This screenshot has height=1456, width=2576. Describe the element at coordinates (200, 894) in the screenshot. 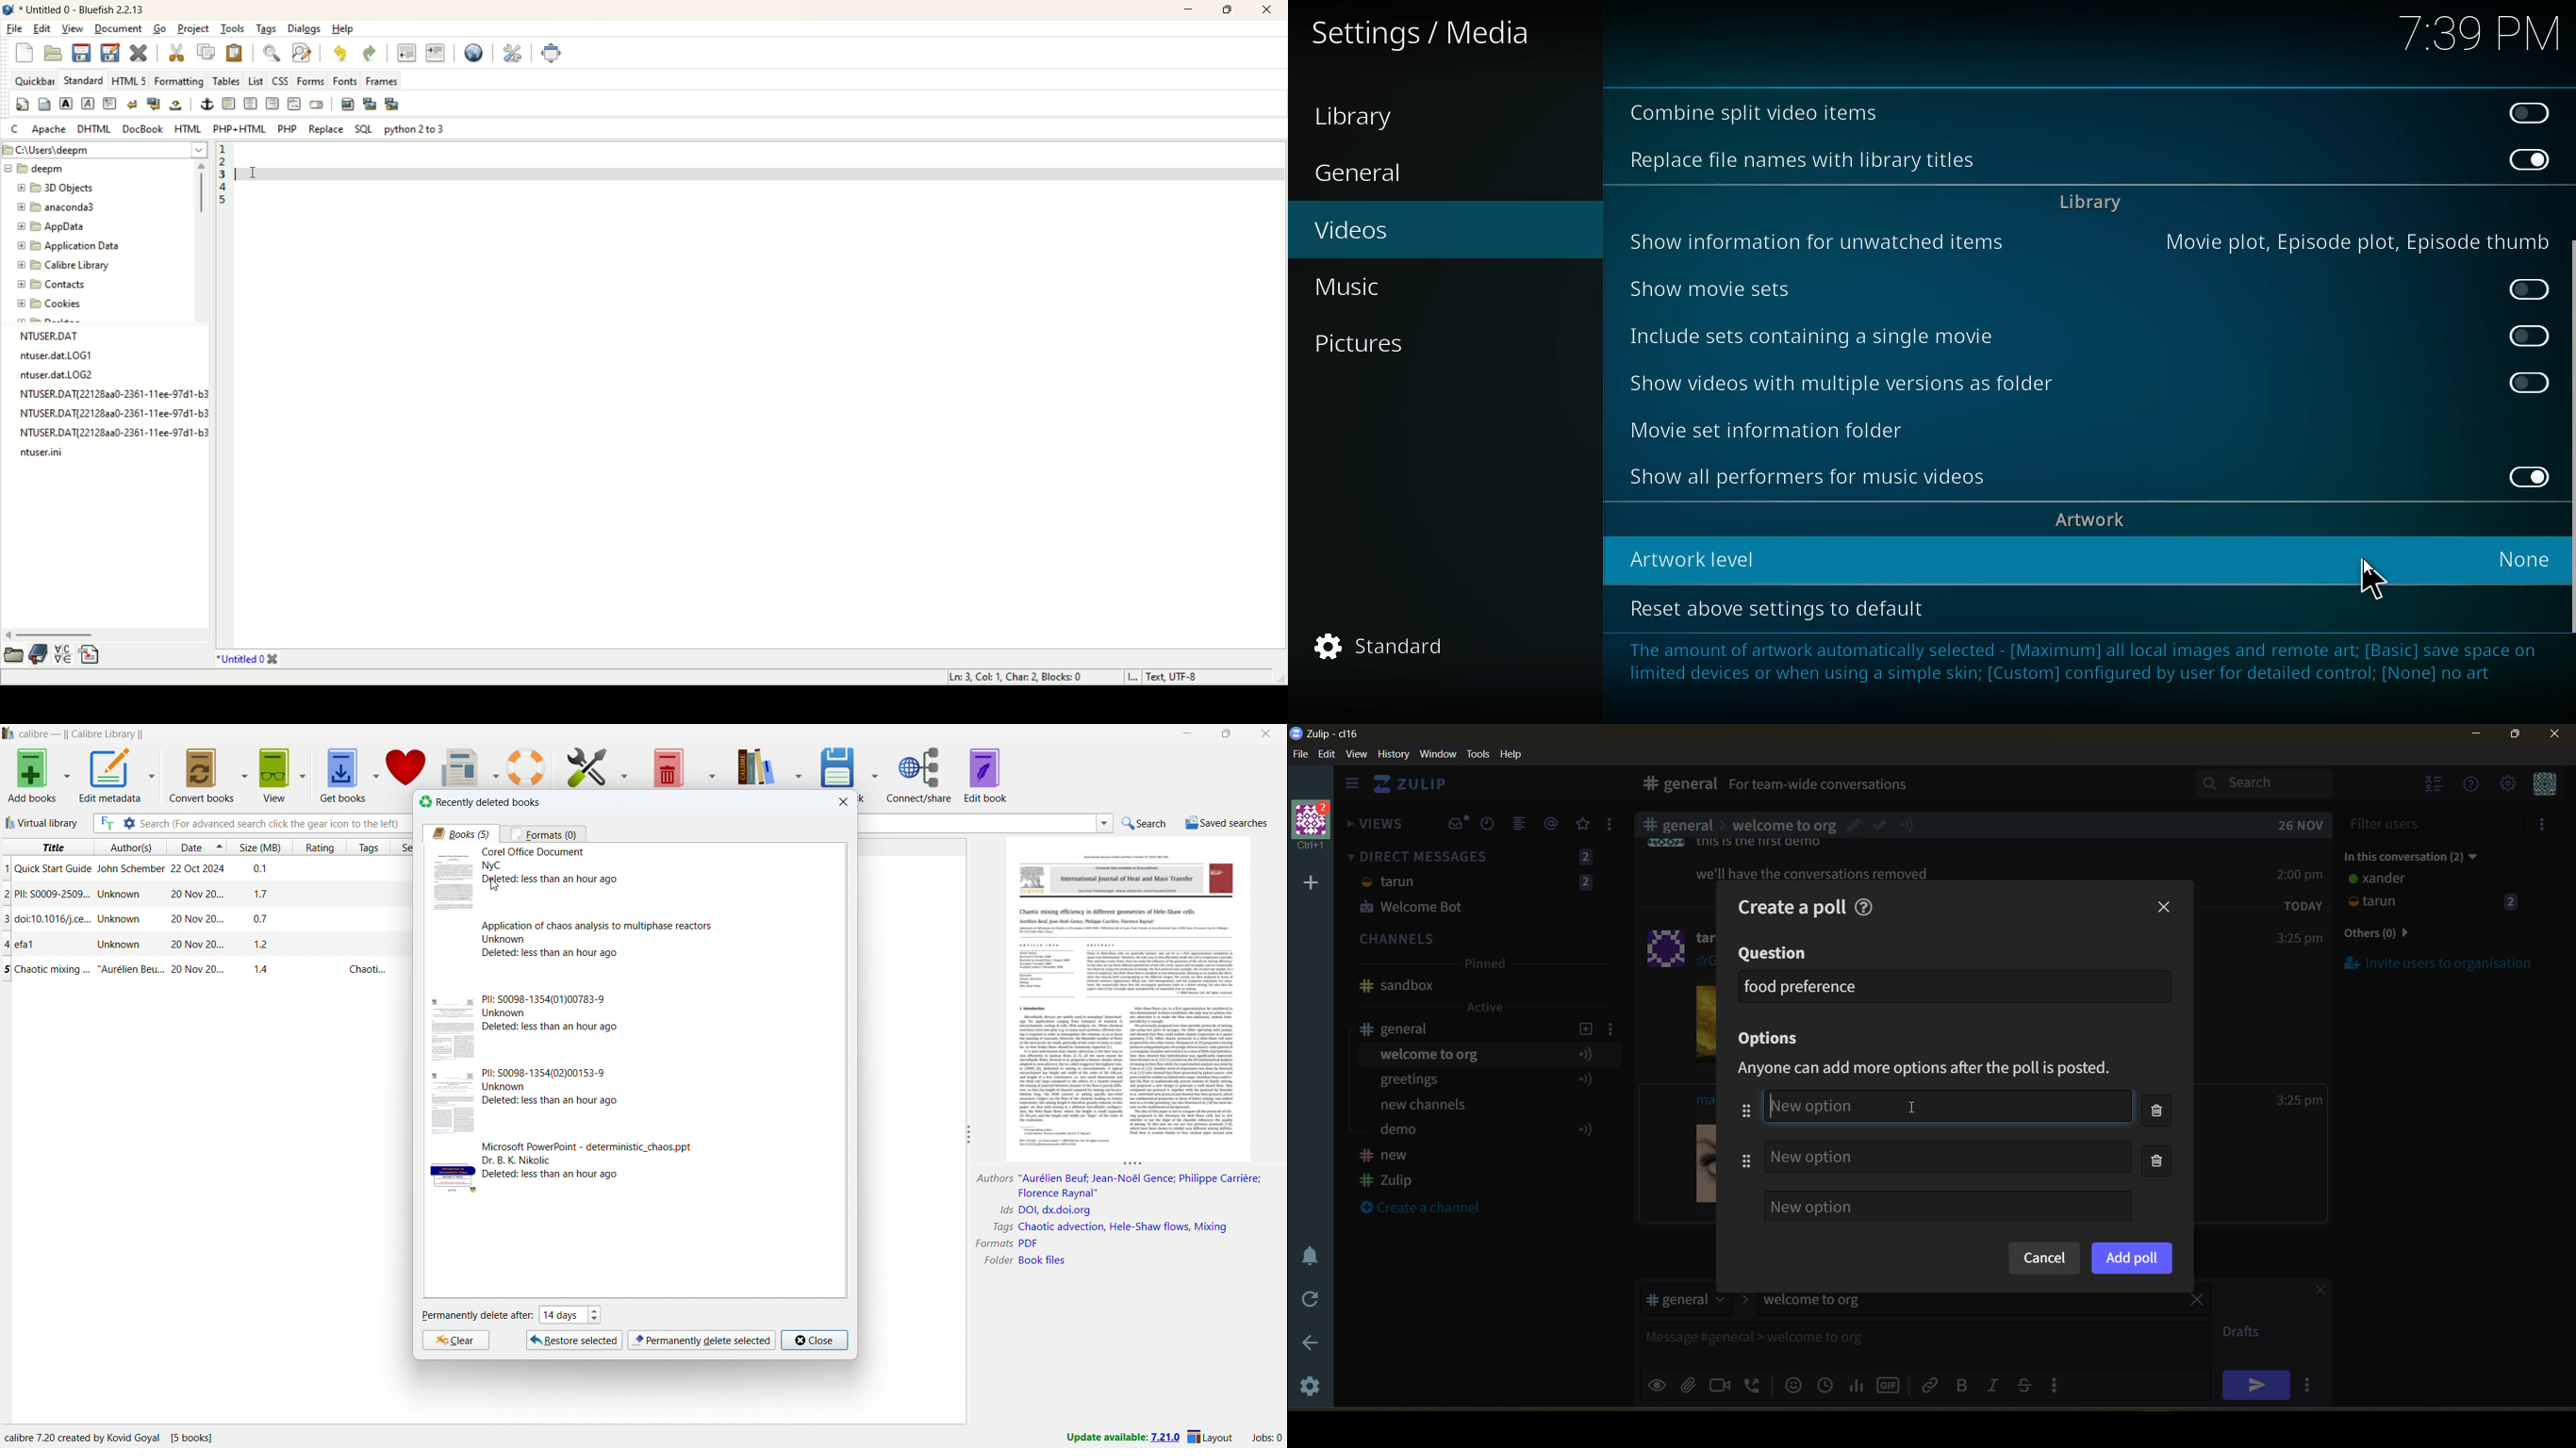

I see `single book entry` at that location.